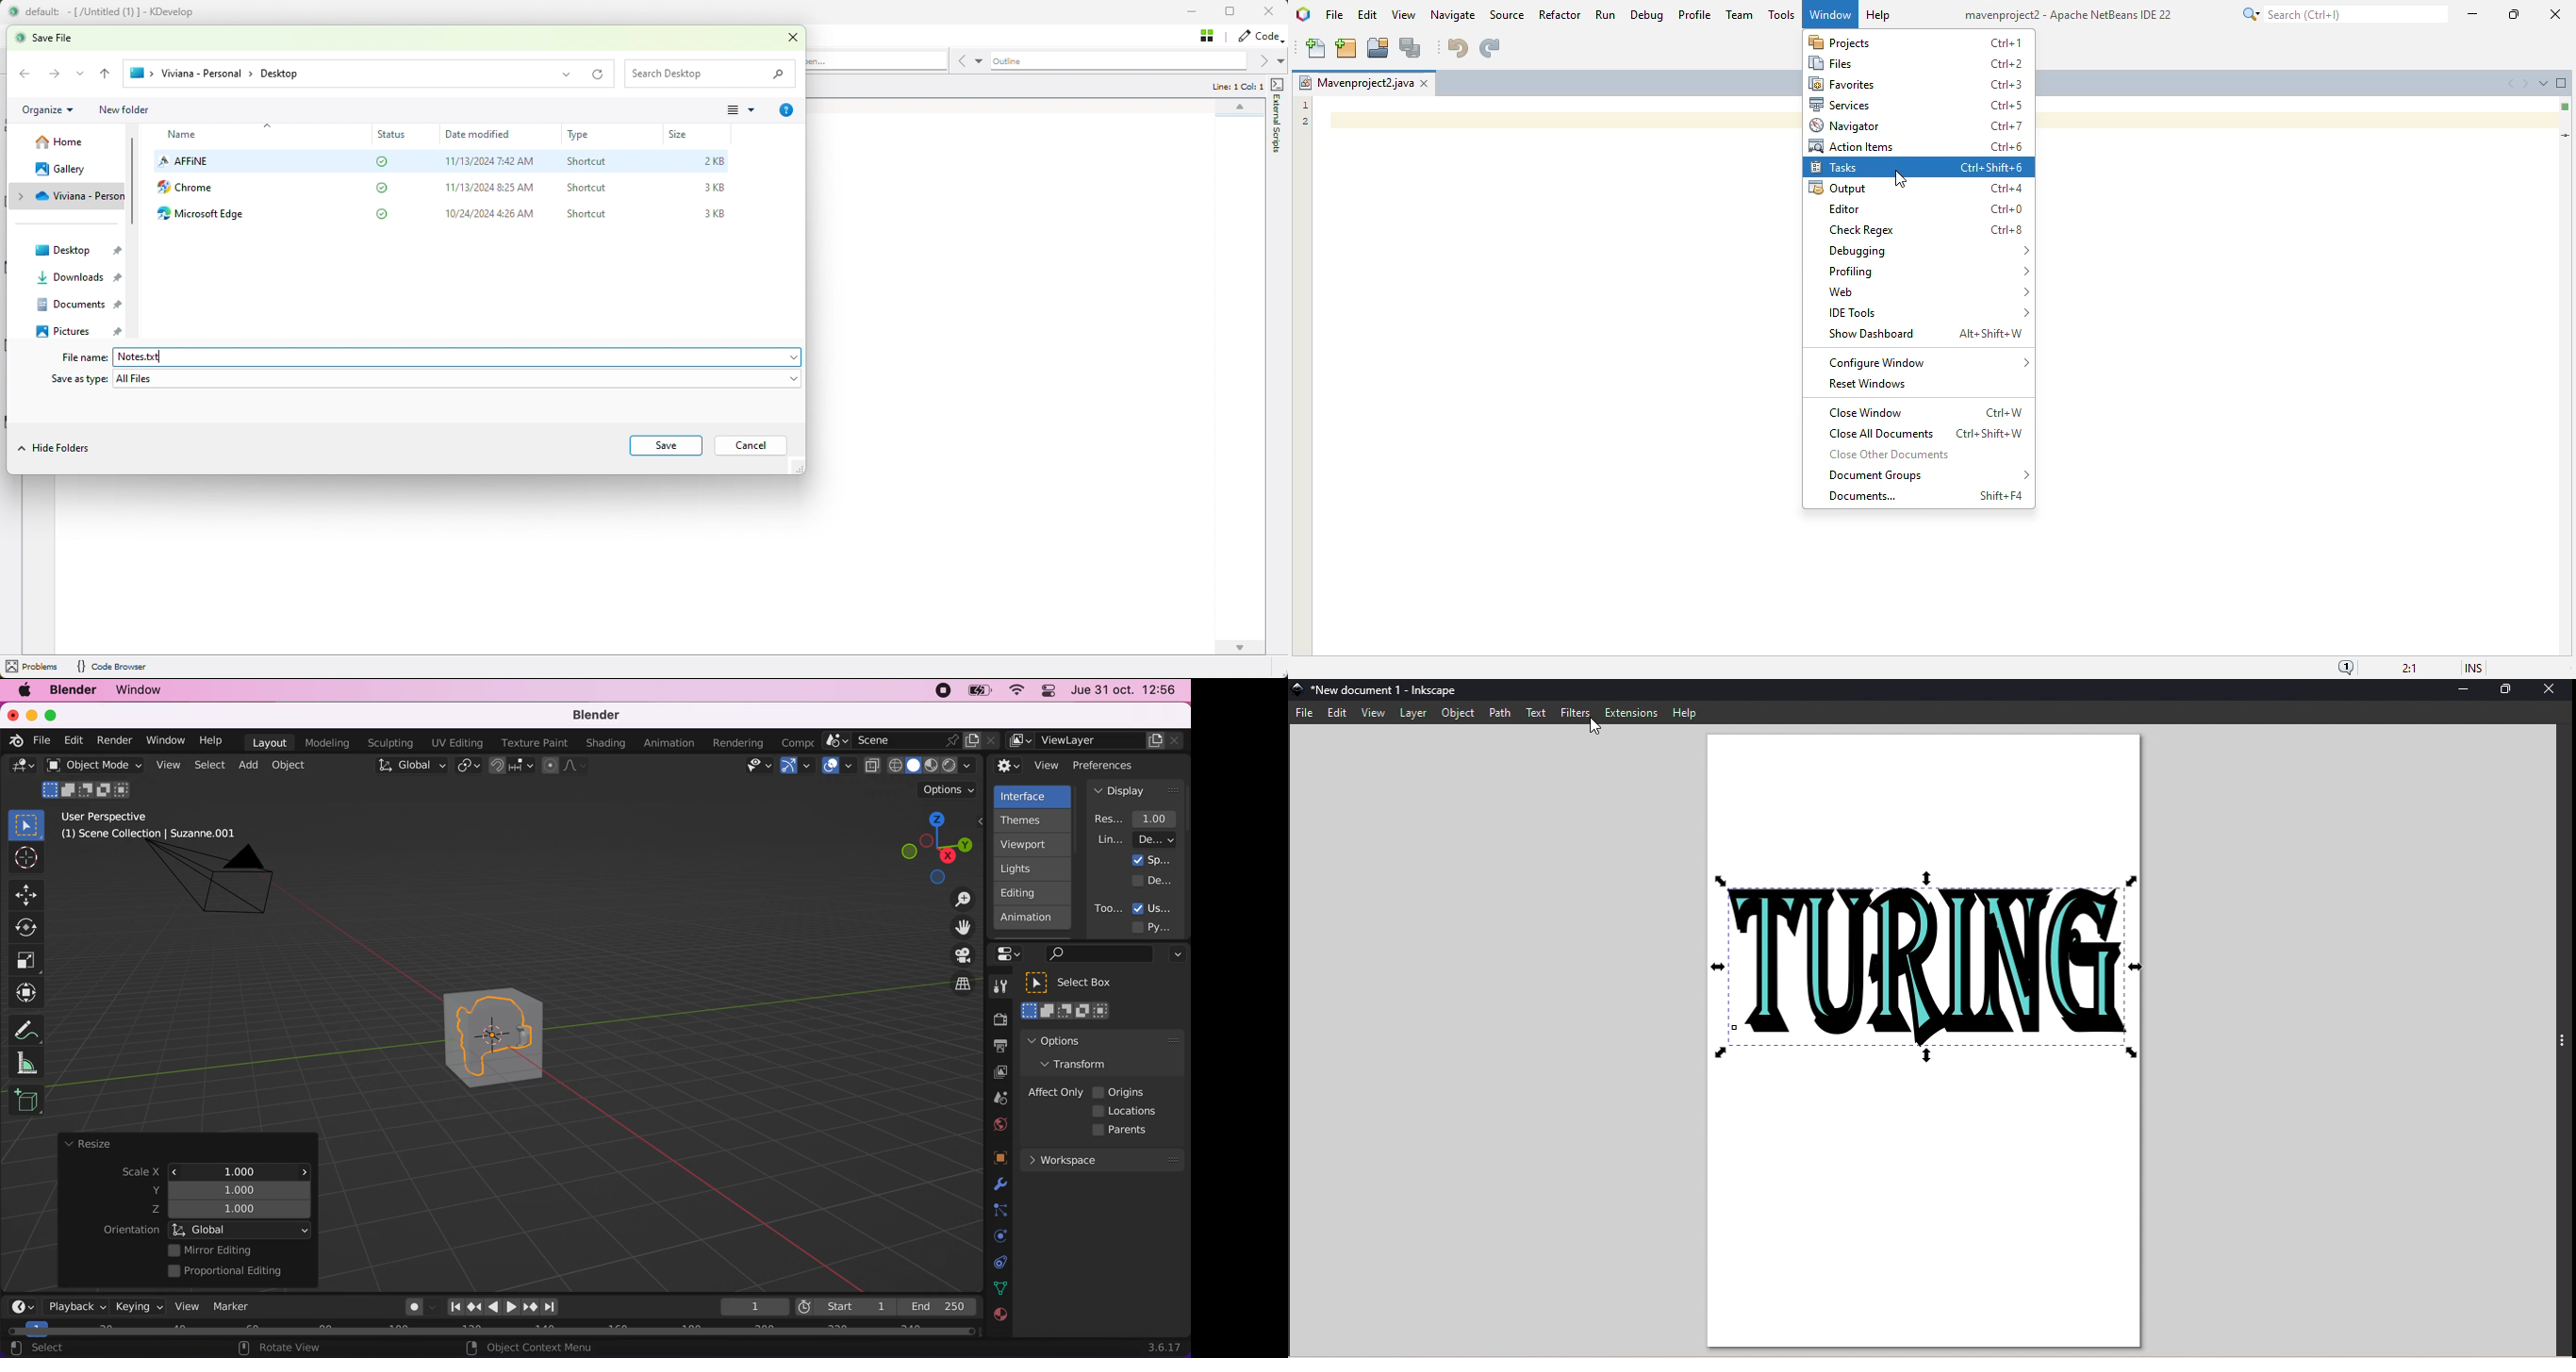 This screenshot has width=2576, height=1372. What do you see at coordinates (70, 196) in the screenshot?
I see `save location` at bounding box center [70, 196].